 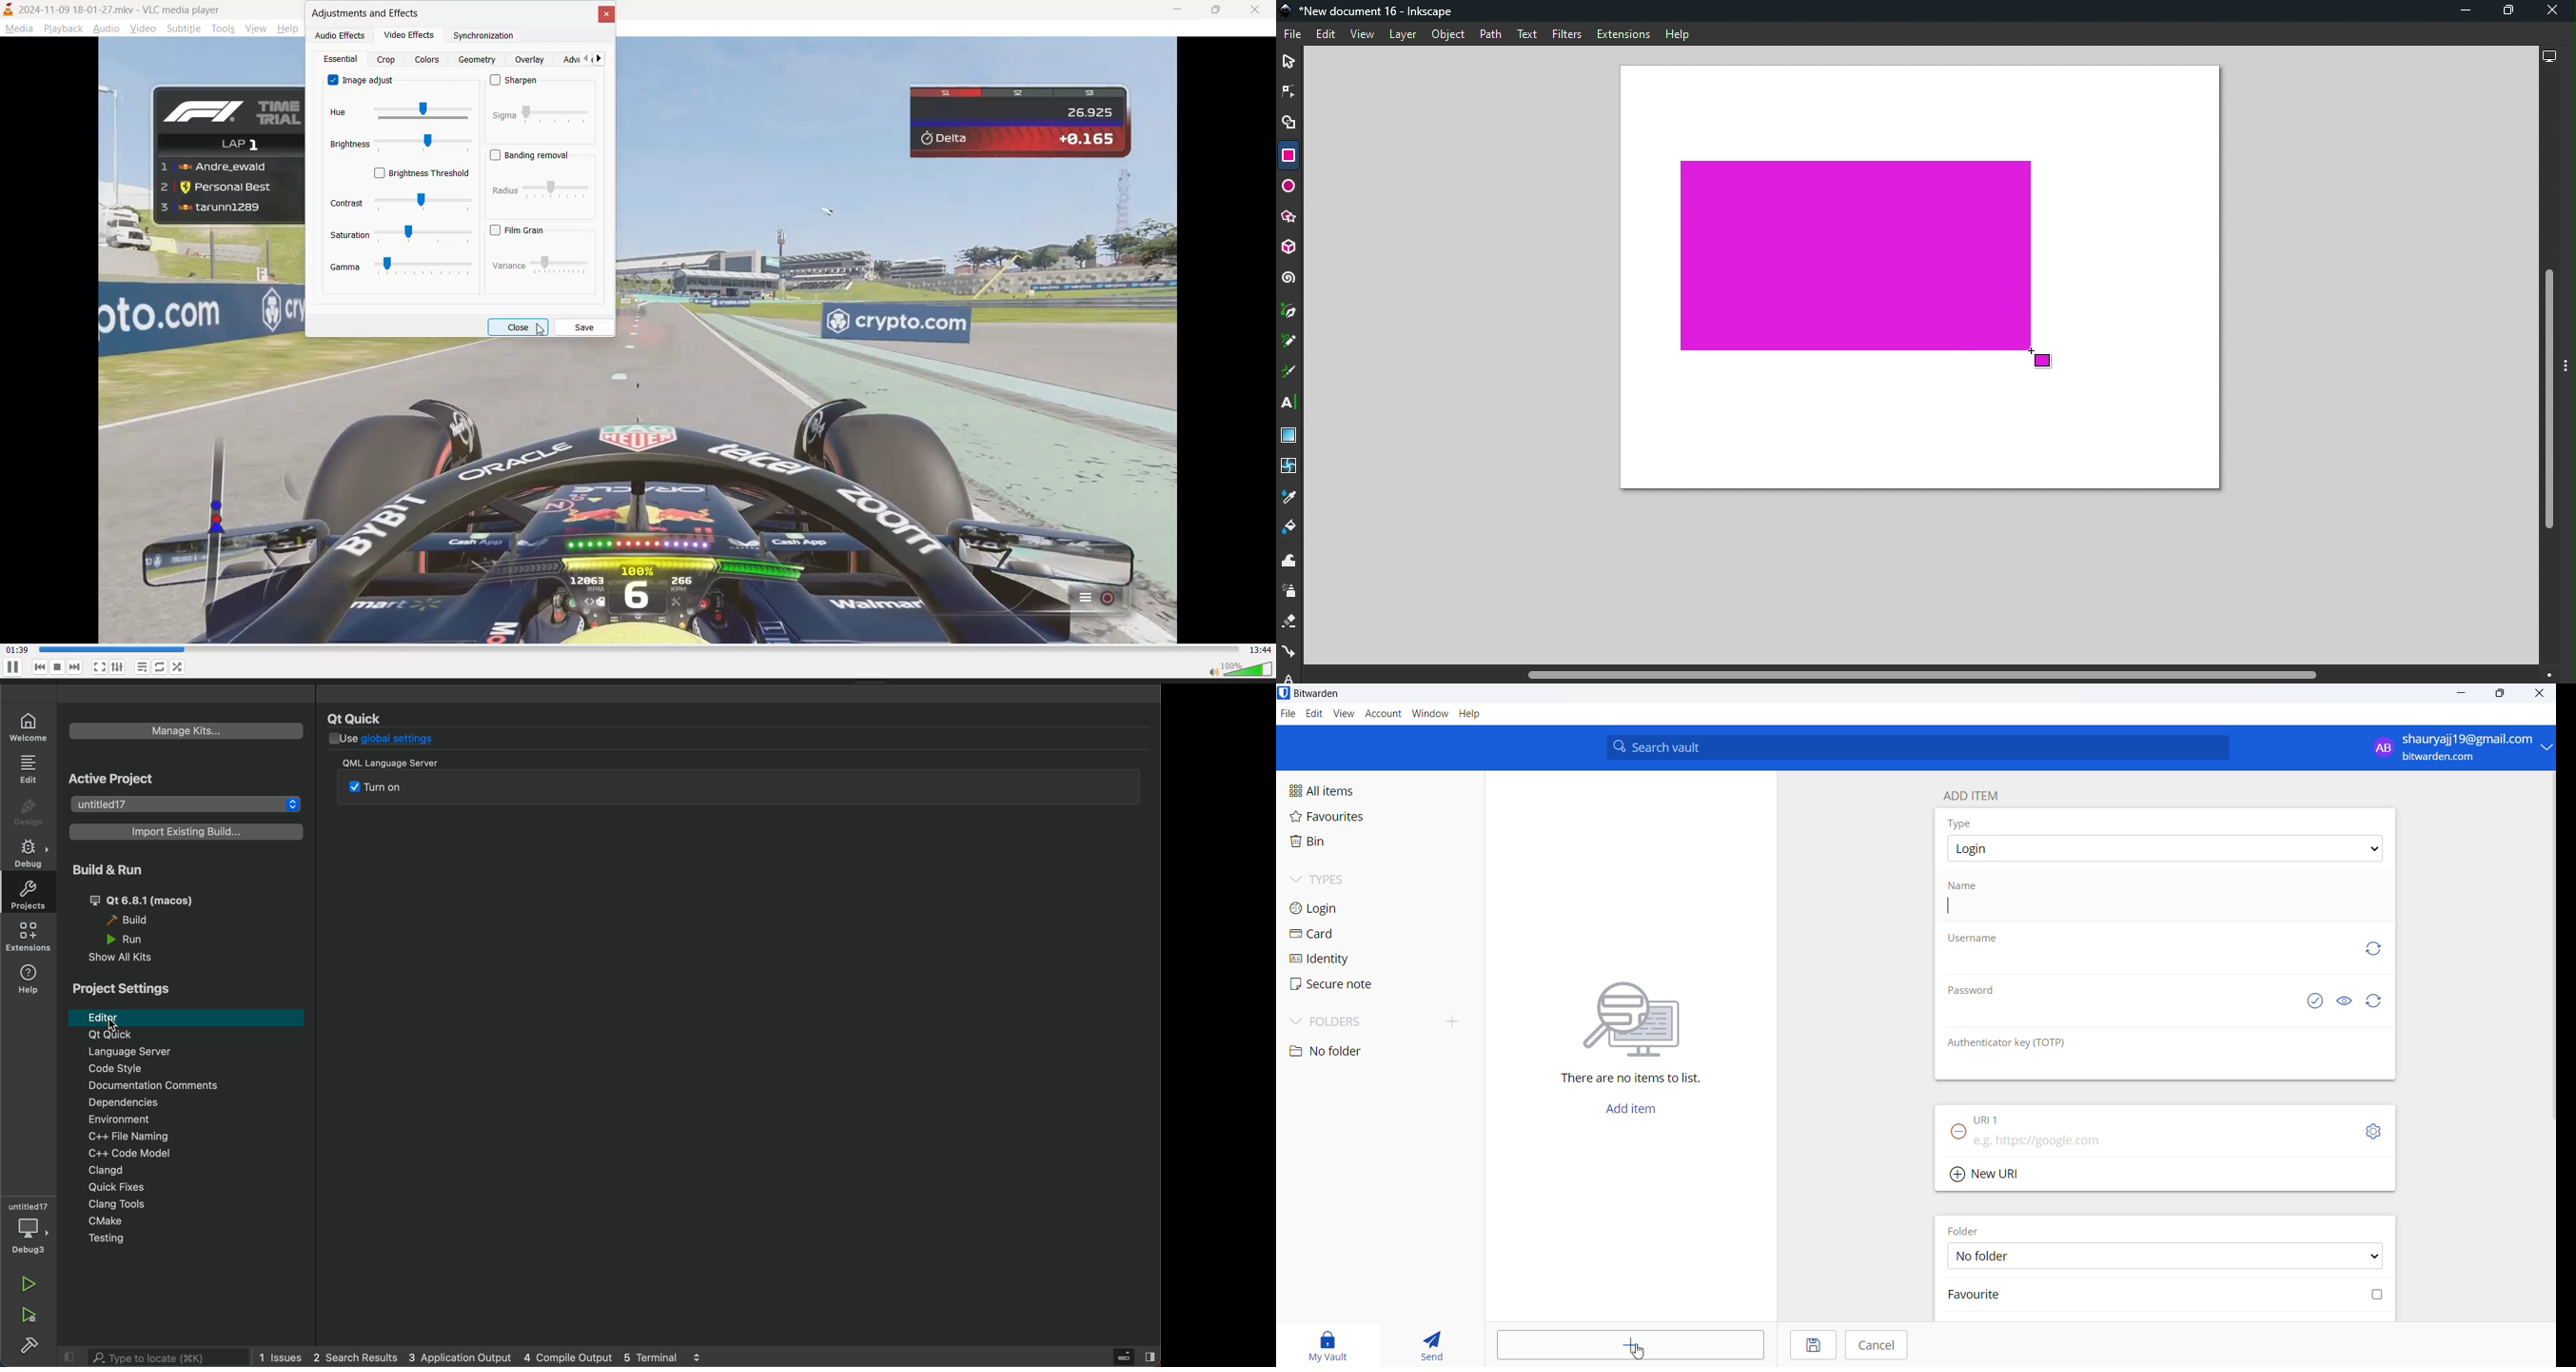 What do you see at coordinates (17, 650) in the screenshot?
I see `current track time` at bounding box center [17, 650].